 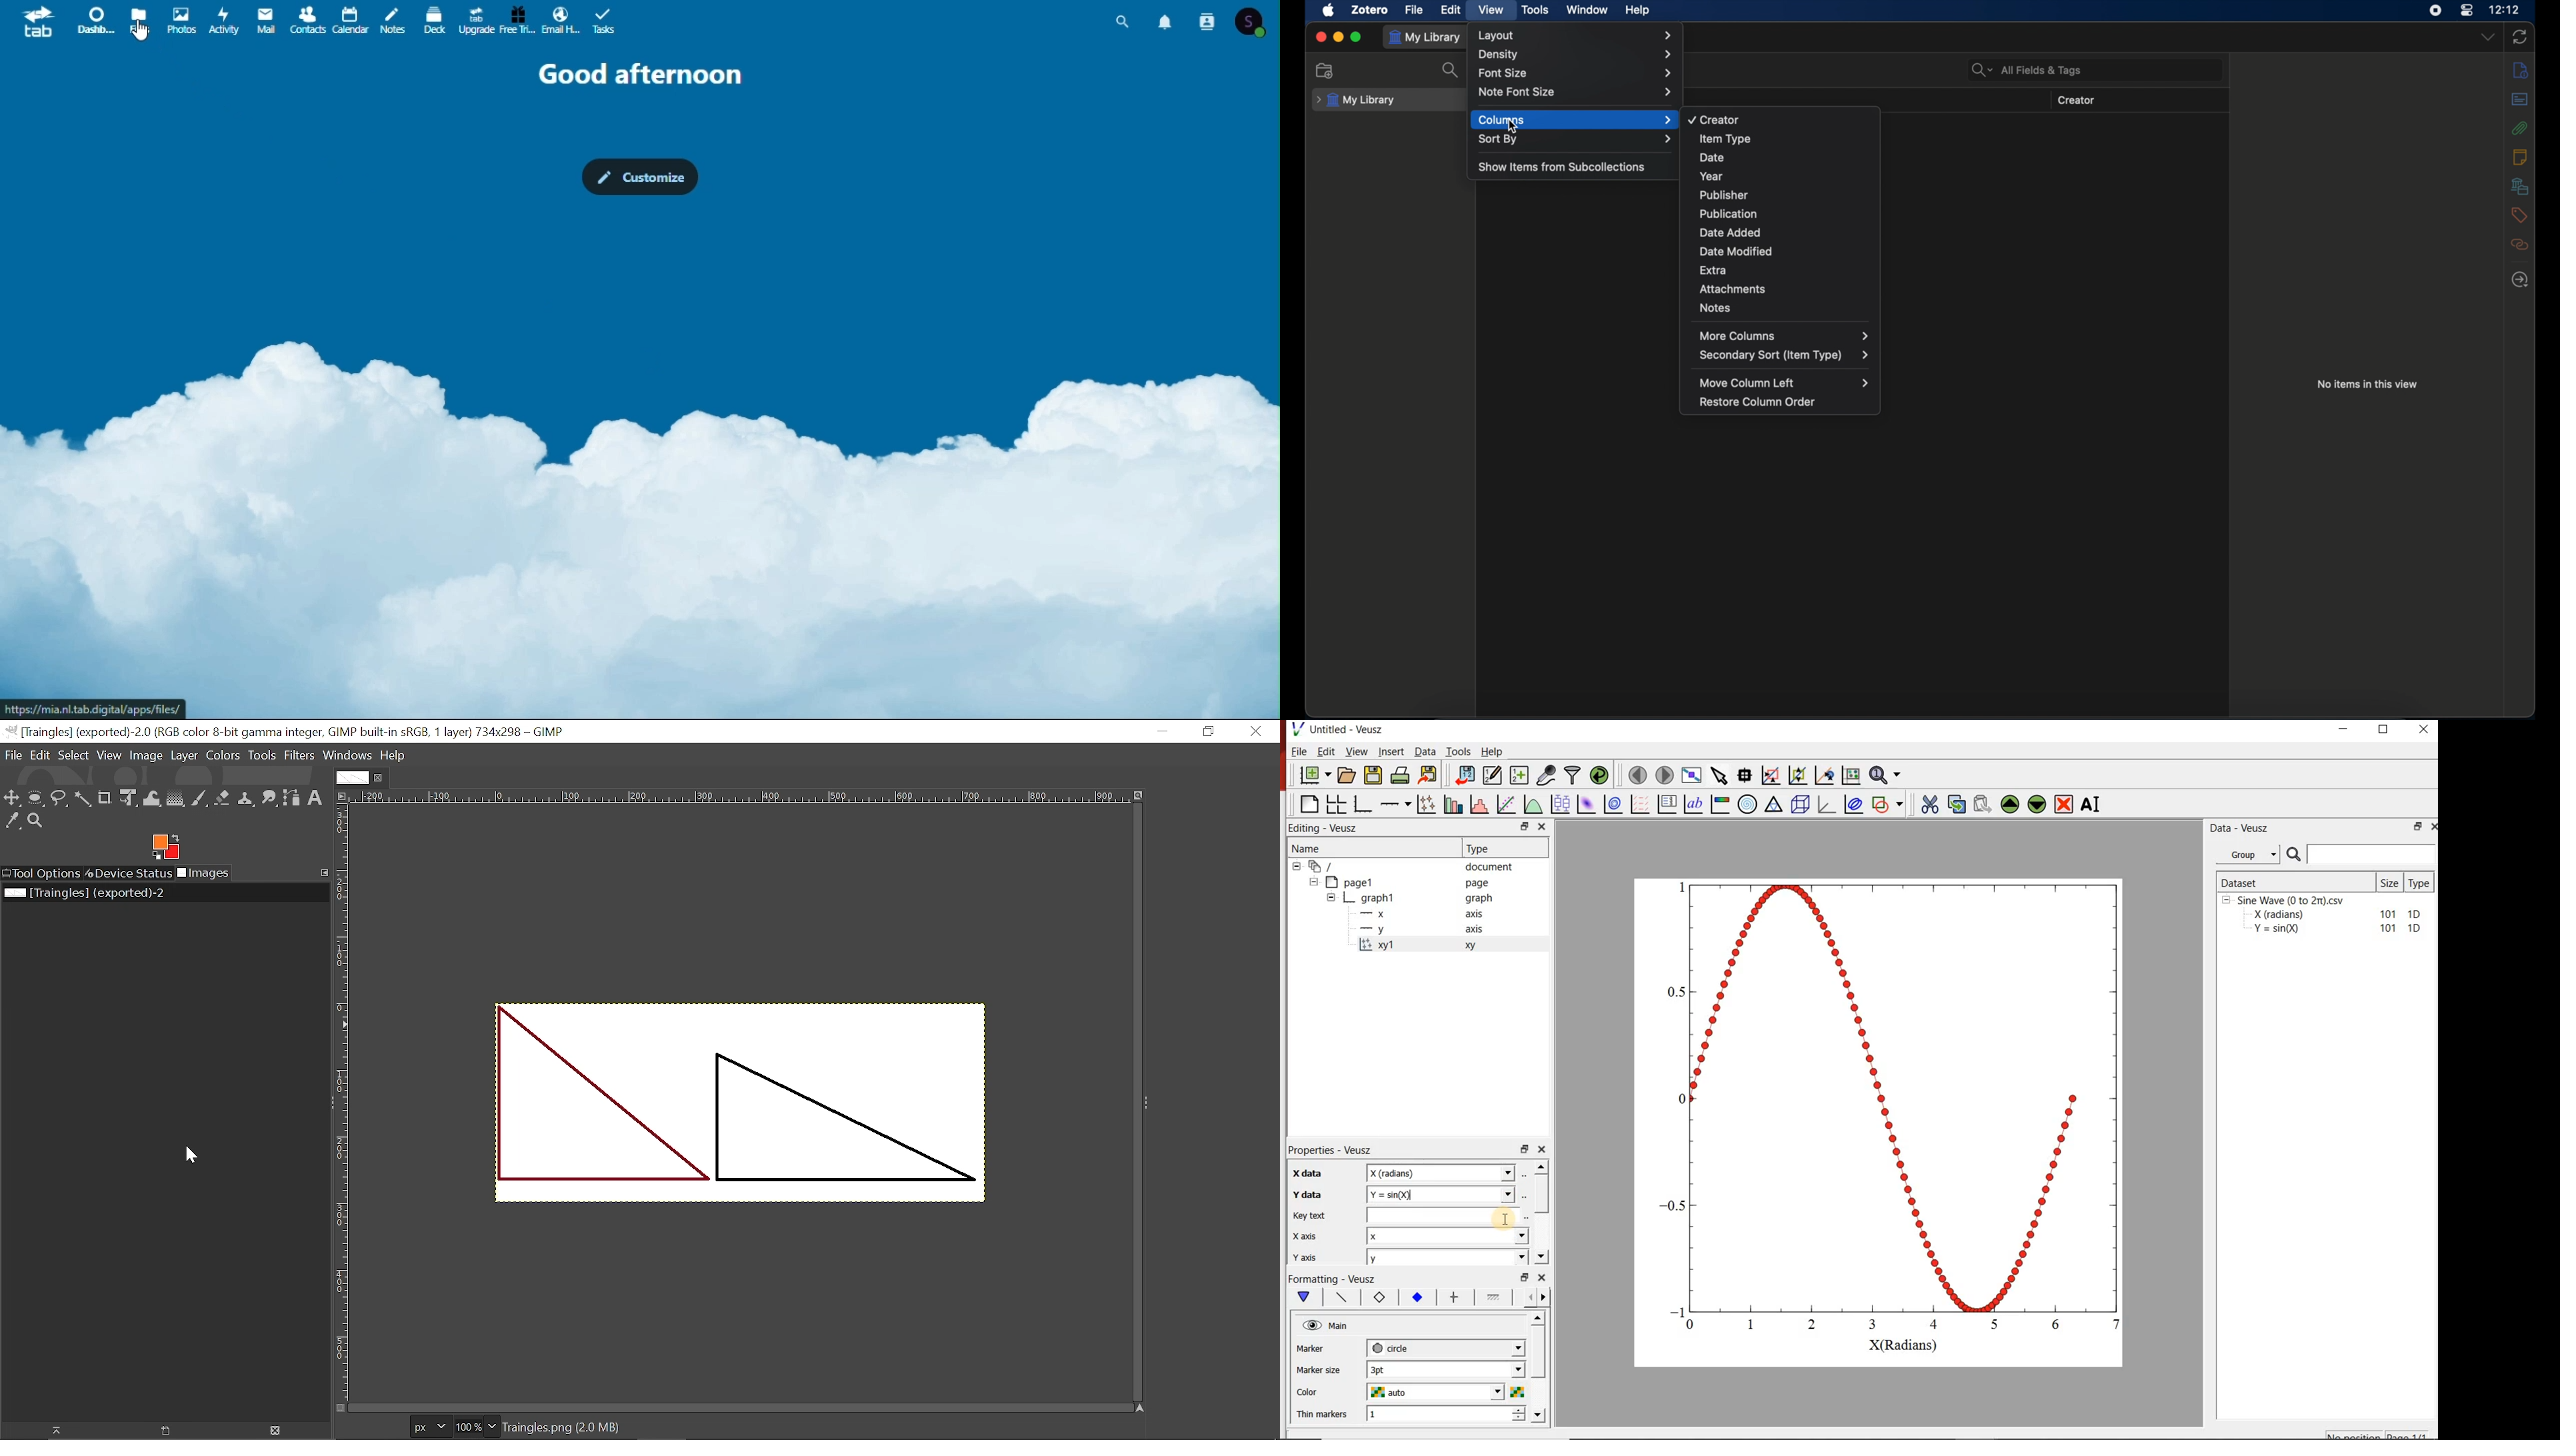 What do you see at coordinates (277, 1431) in the screenshot?
I see `Delete this image` at bounding box center [277, 1431].